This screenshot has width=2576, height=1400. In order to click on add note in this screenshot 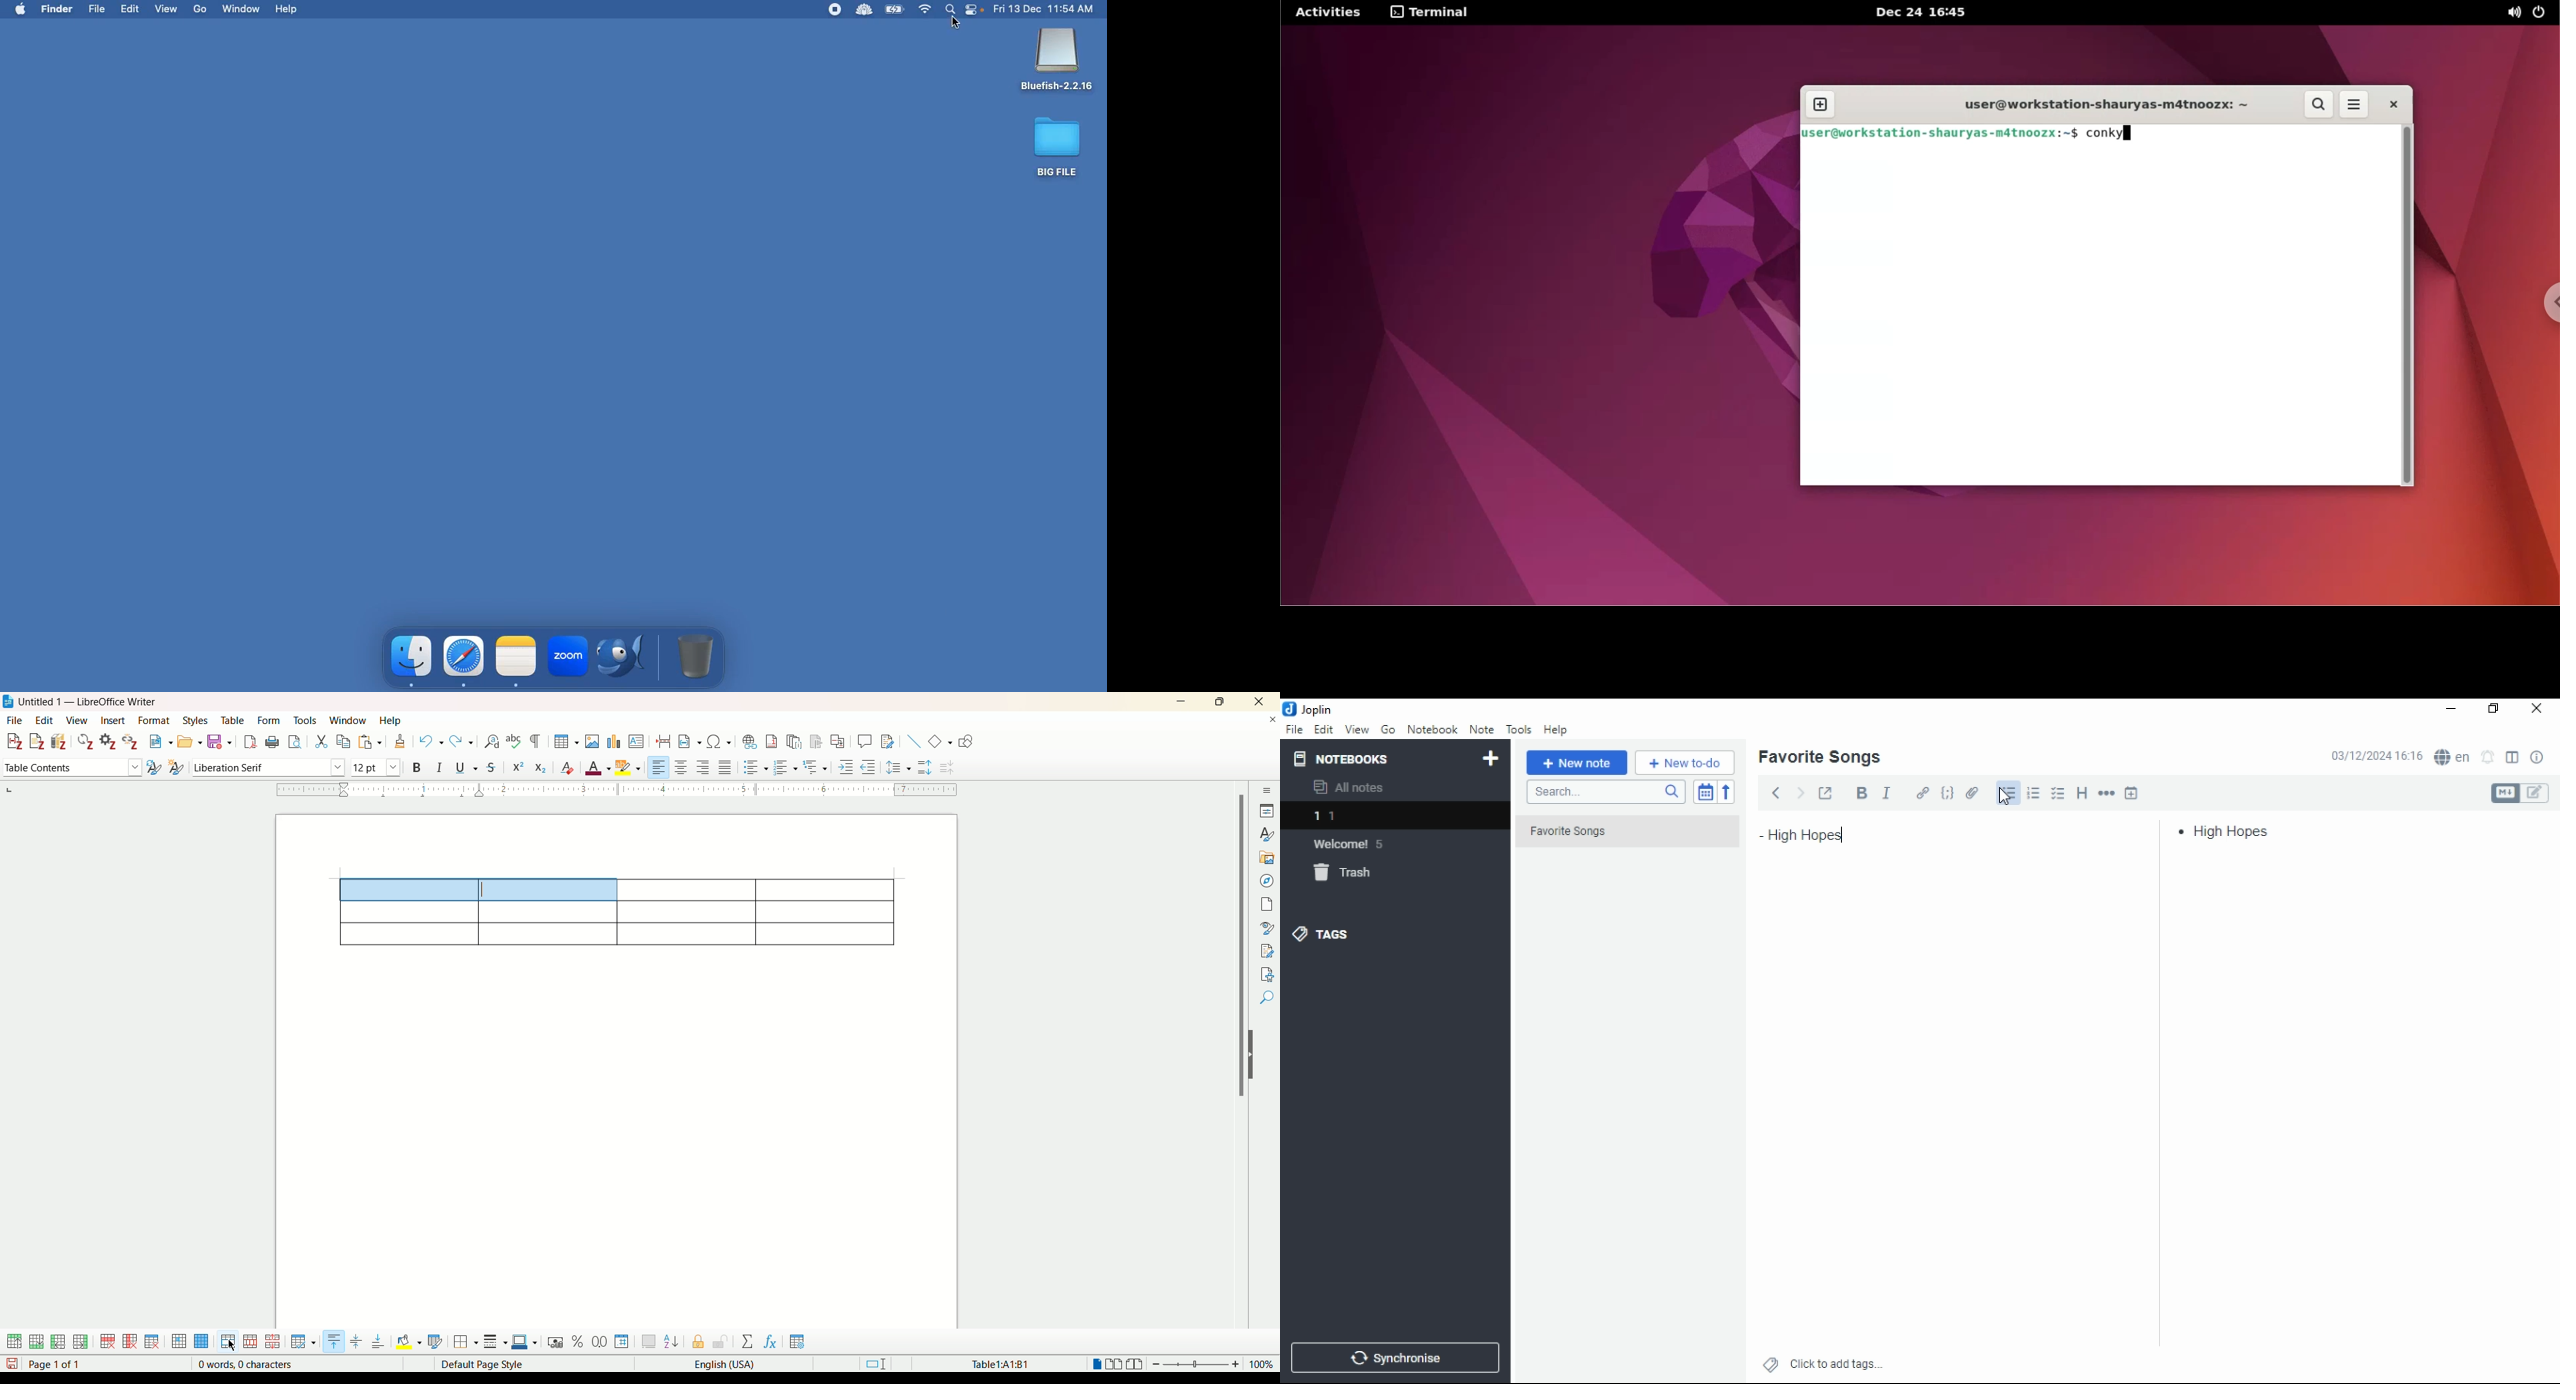, I will do `click(37, 743)`.